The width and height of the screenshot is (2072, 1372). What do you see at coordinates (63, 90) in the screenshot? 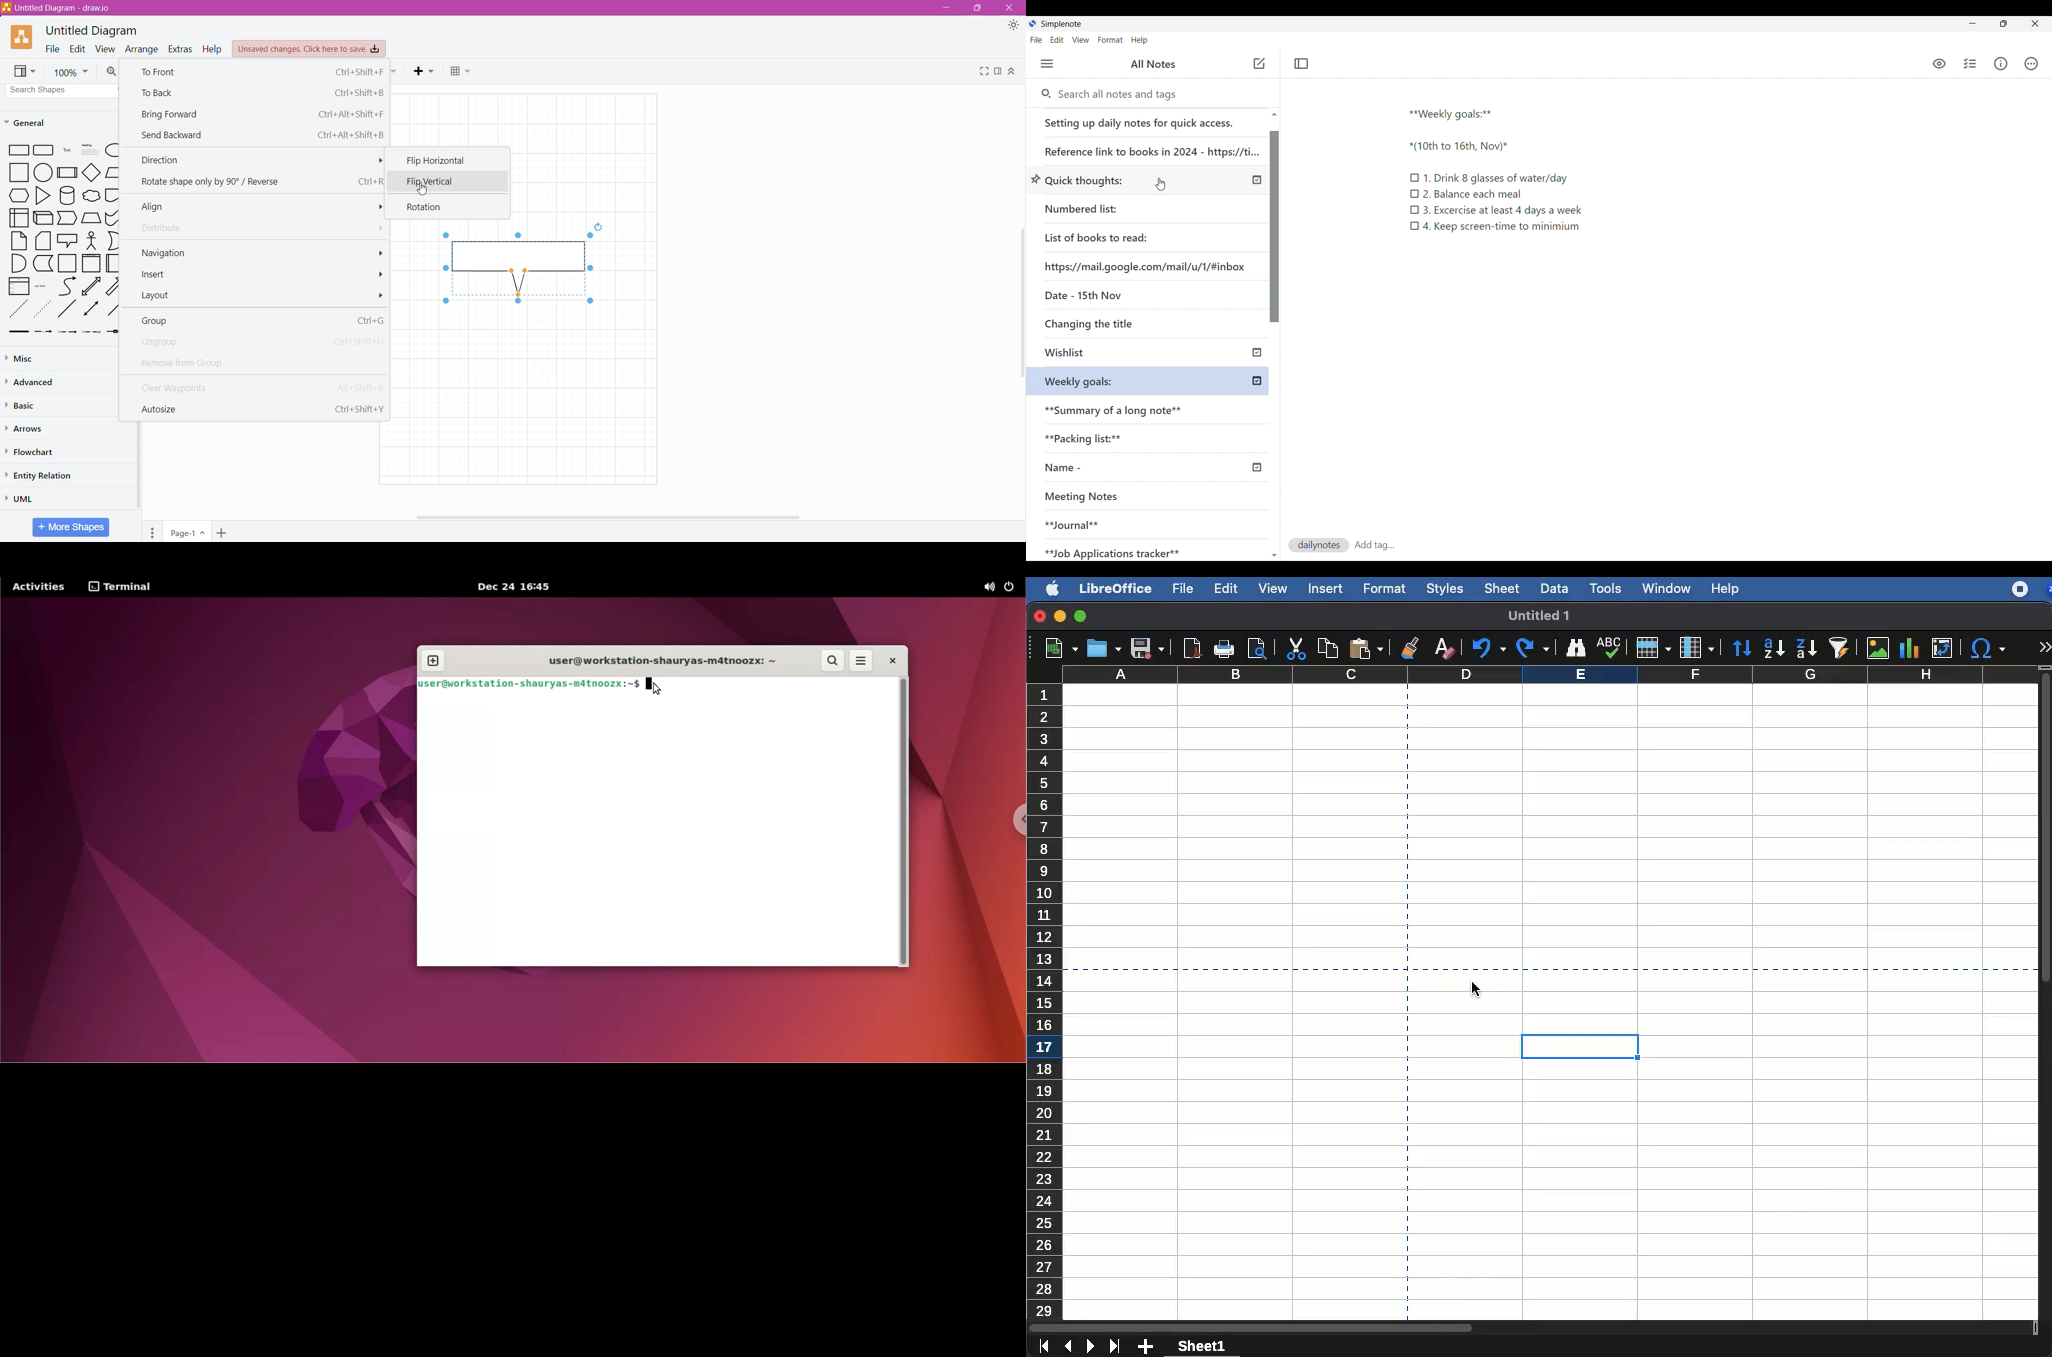
I see `Search Shapes` at bounding box center [63, 90].